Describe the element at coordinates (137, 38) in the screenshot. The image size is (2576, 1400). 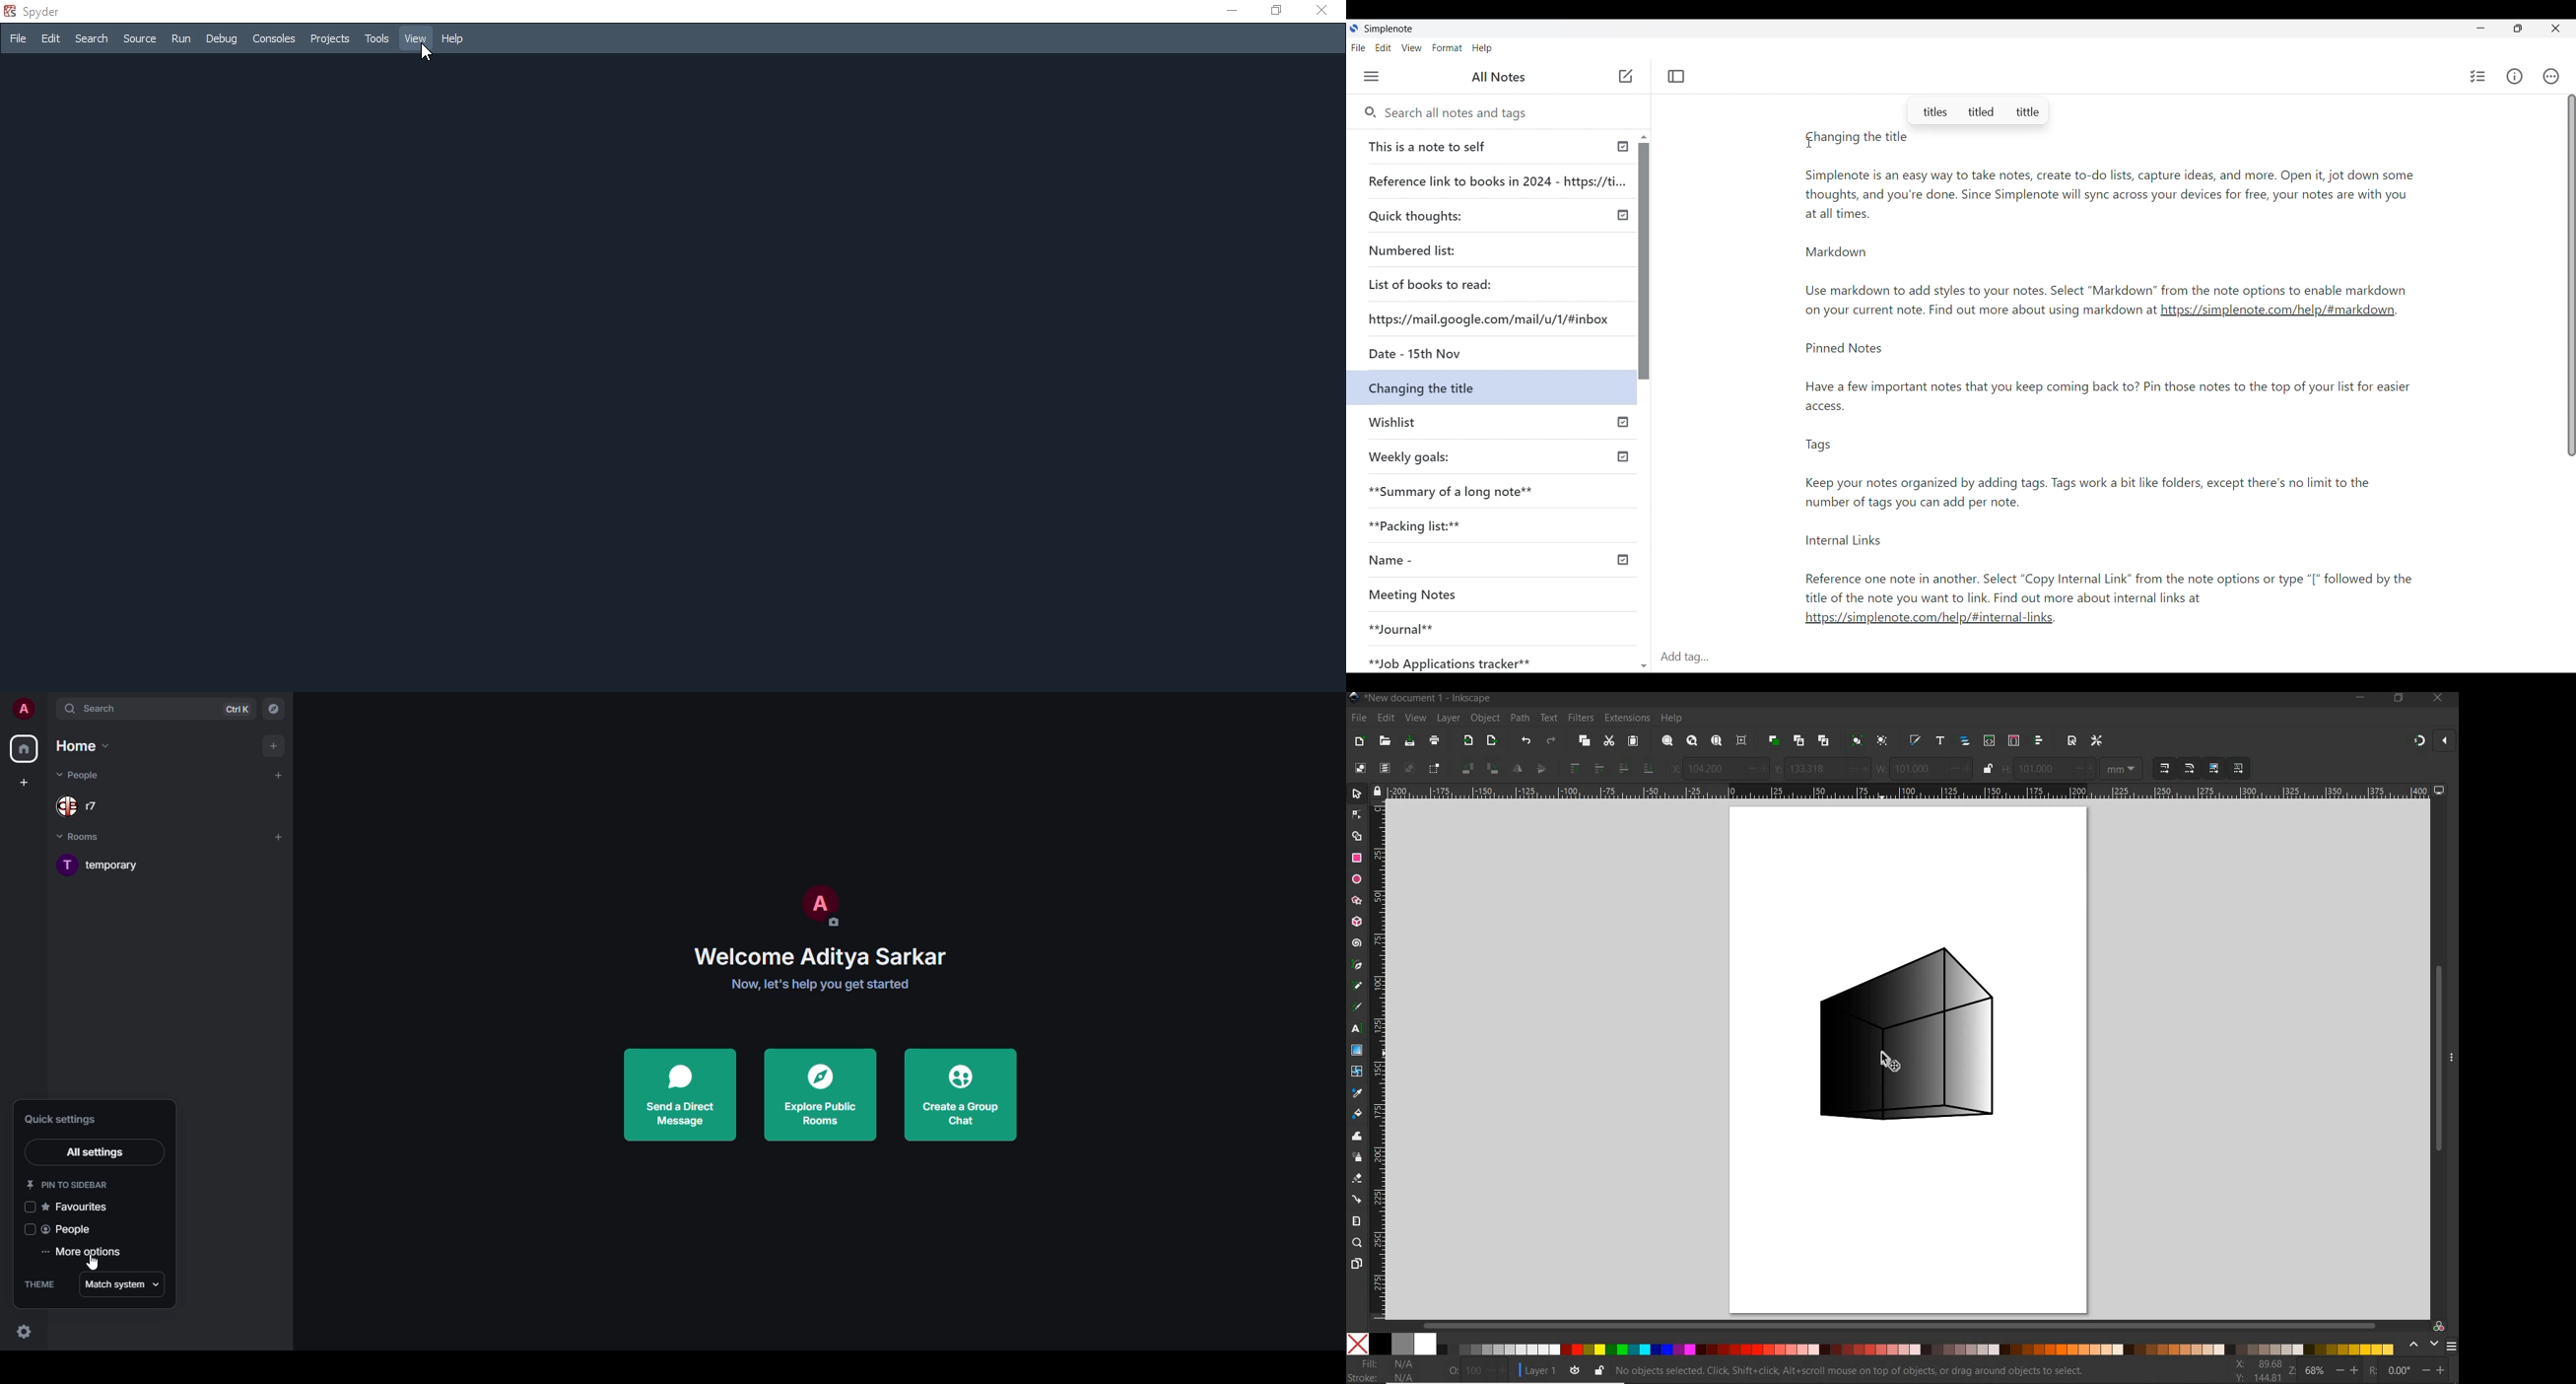
I see `sources` at that location.